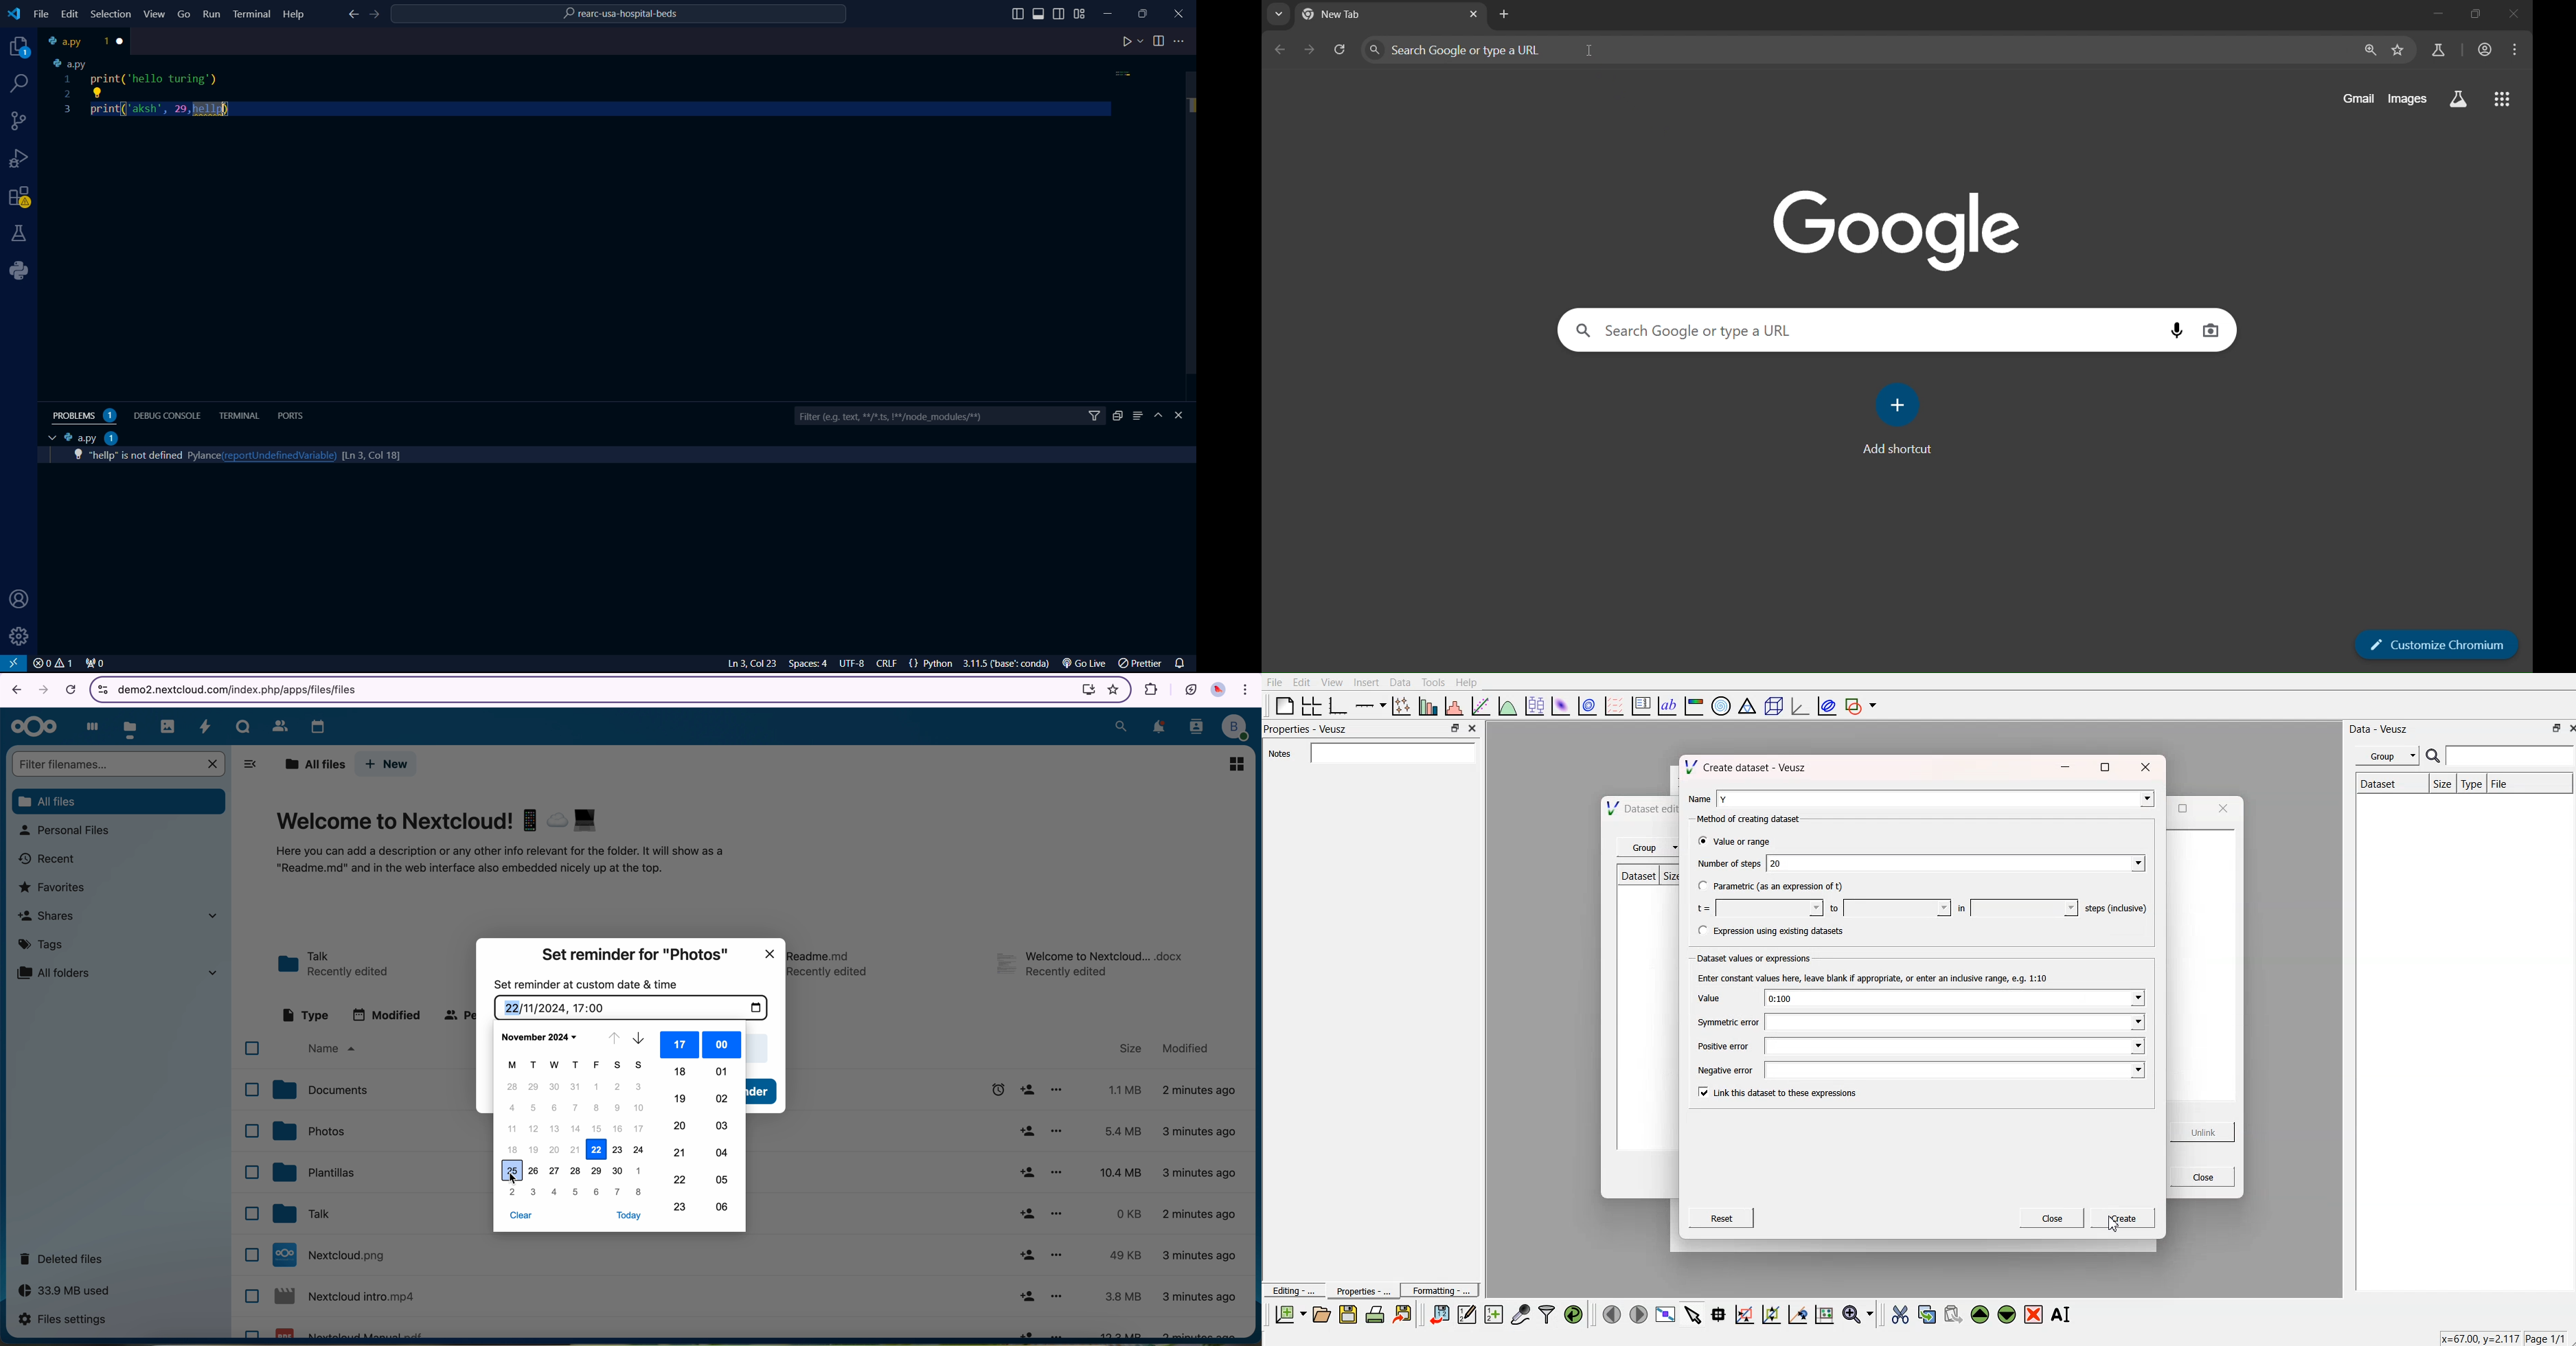  Describe the element at coordinates (555, 1065) in the screenshot. I see `wednesday` at that location.